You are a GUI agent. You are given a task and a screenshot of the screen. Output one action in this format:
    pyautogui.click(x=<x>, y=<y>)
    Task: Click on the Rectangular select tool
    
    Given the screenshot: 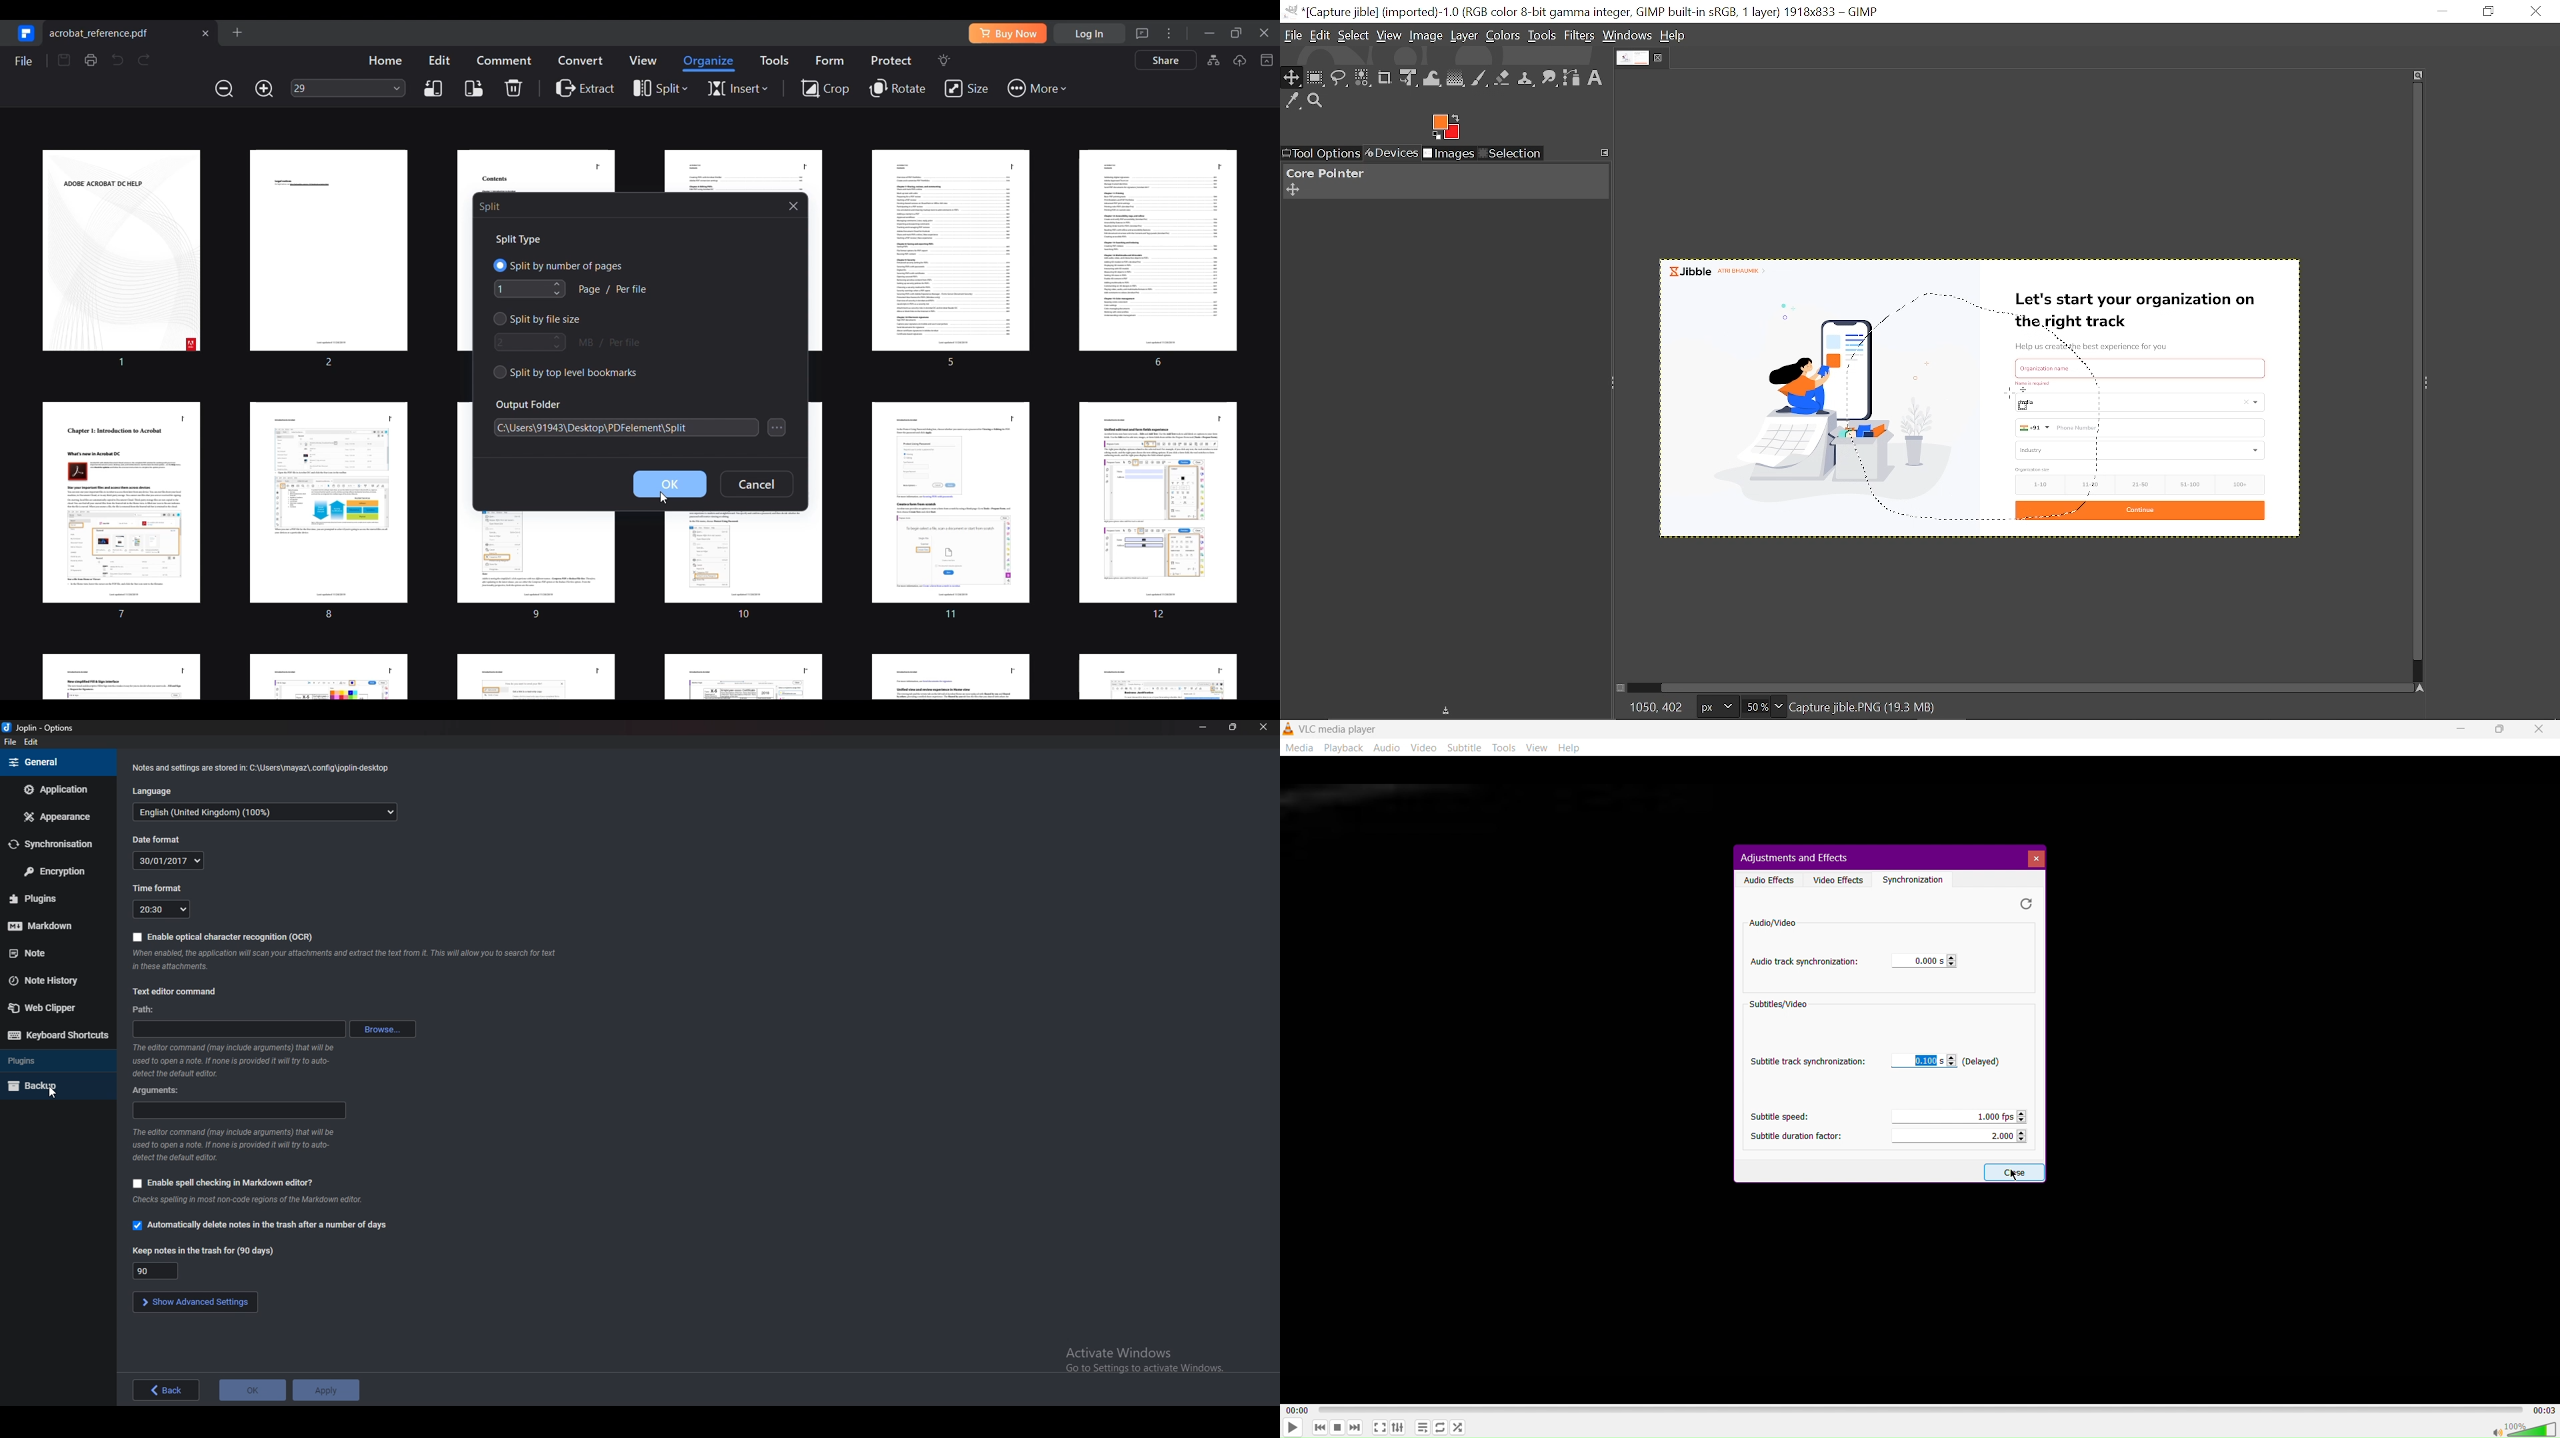 What is the action you would take?
    pyautogui.click(x=1316, y=79)
    